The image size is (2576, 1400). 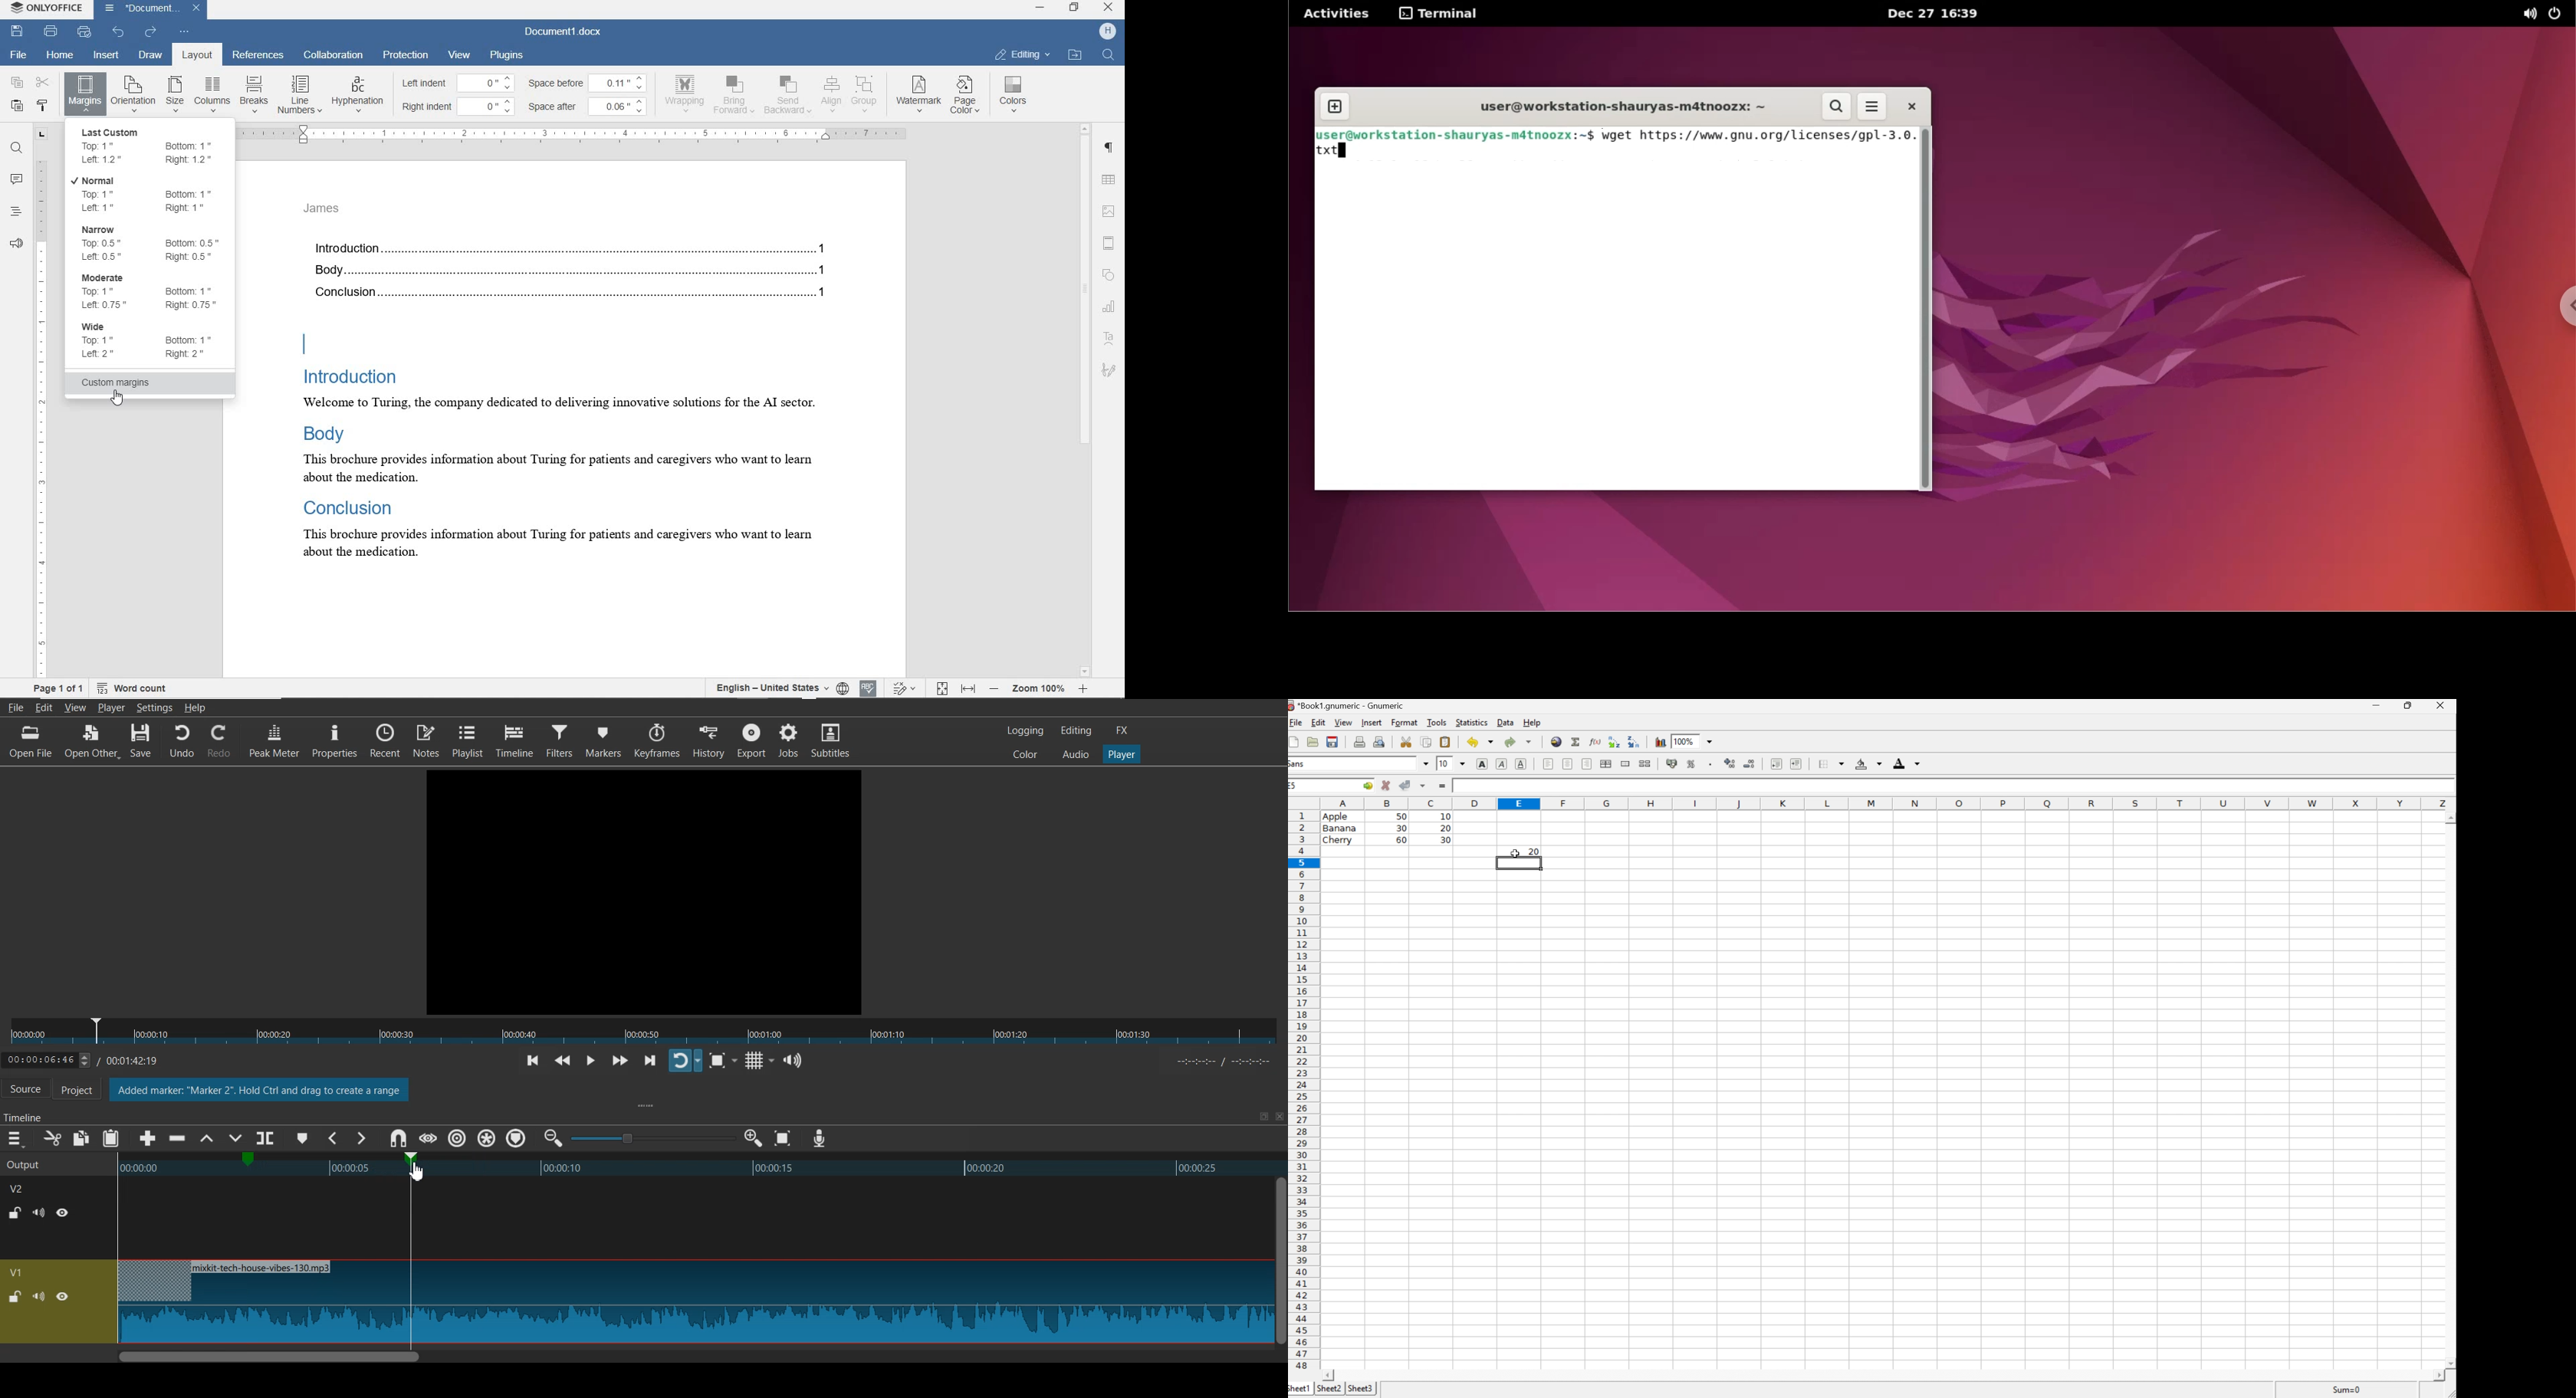 What do you see at coordinates (15, 1139) in the screenshot?
I see `Hamburger menu` at bounding box center [15, 1139].